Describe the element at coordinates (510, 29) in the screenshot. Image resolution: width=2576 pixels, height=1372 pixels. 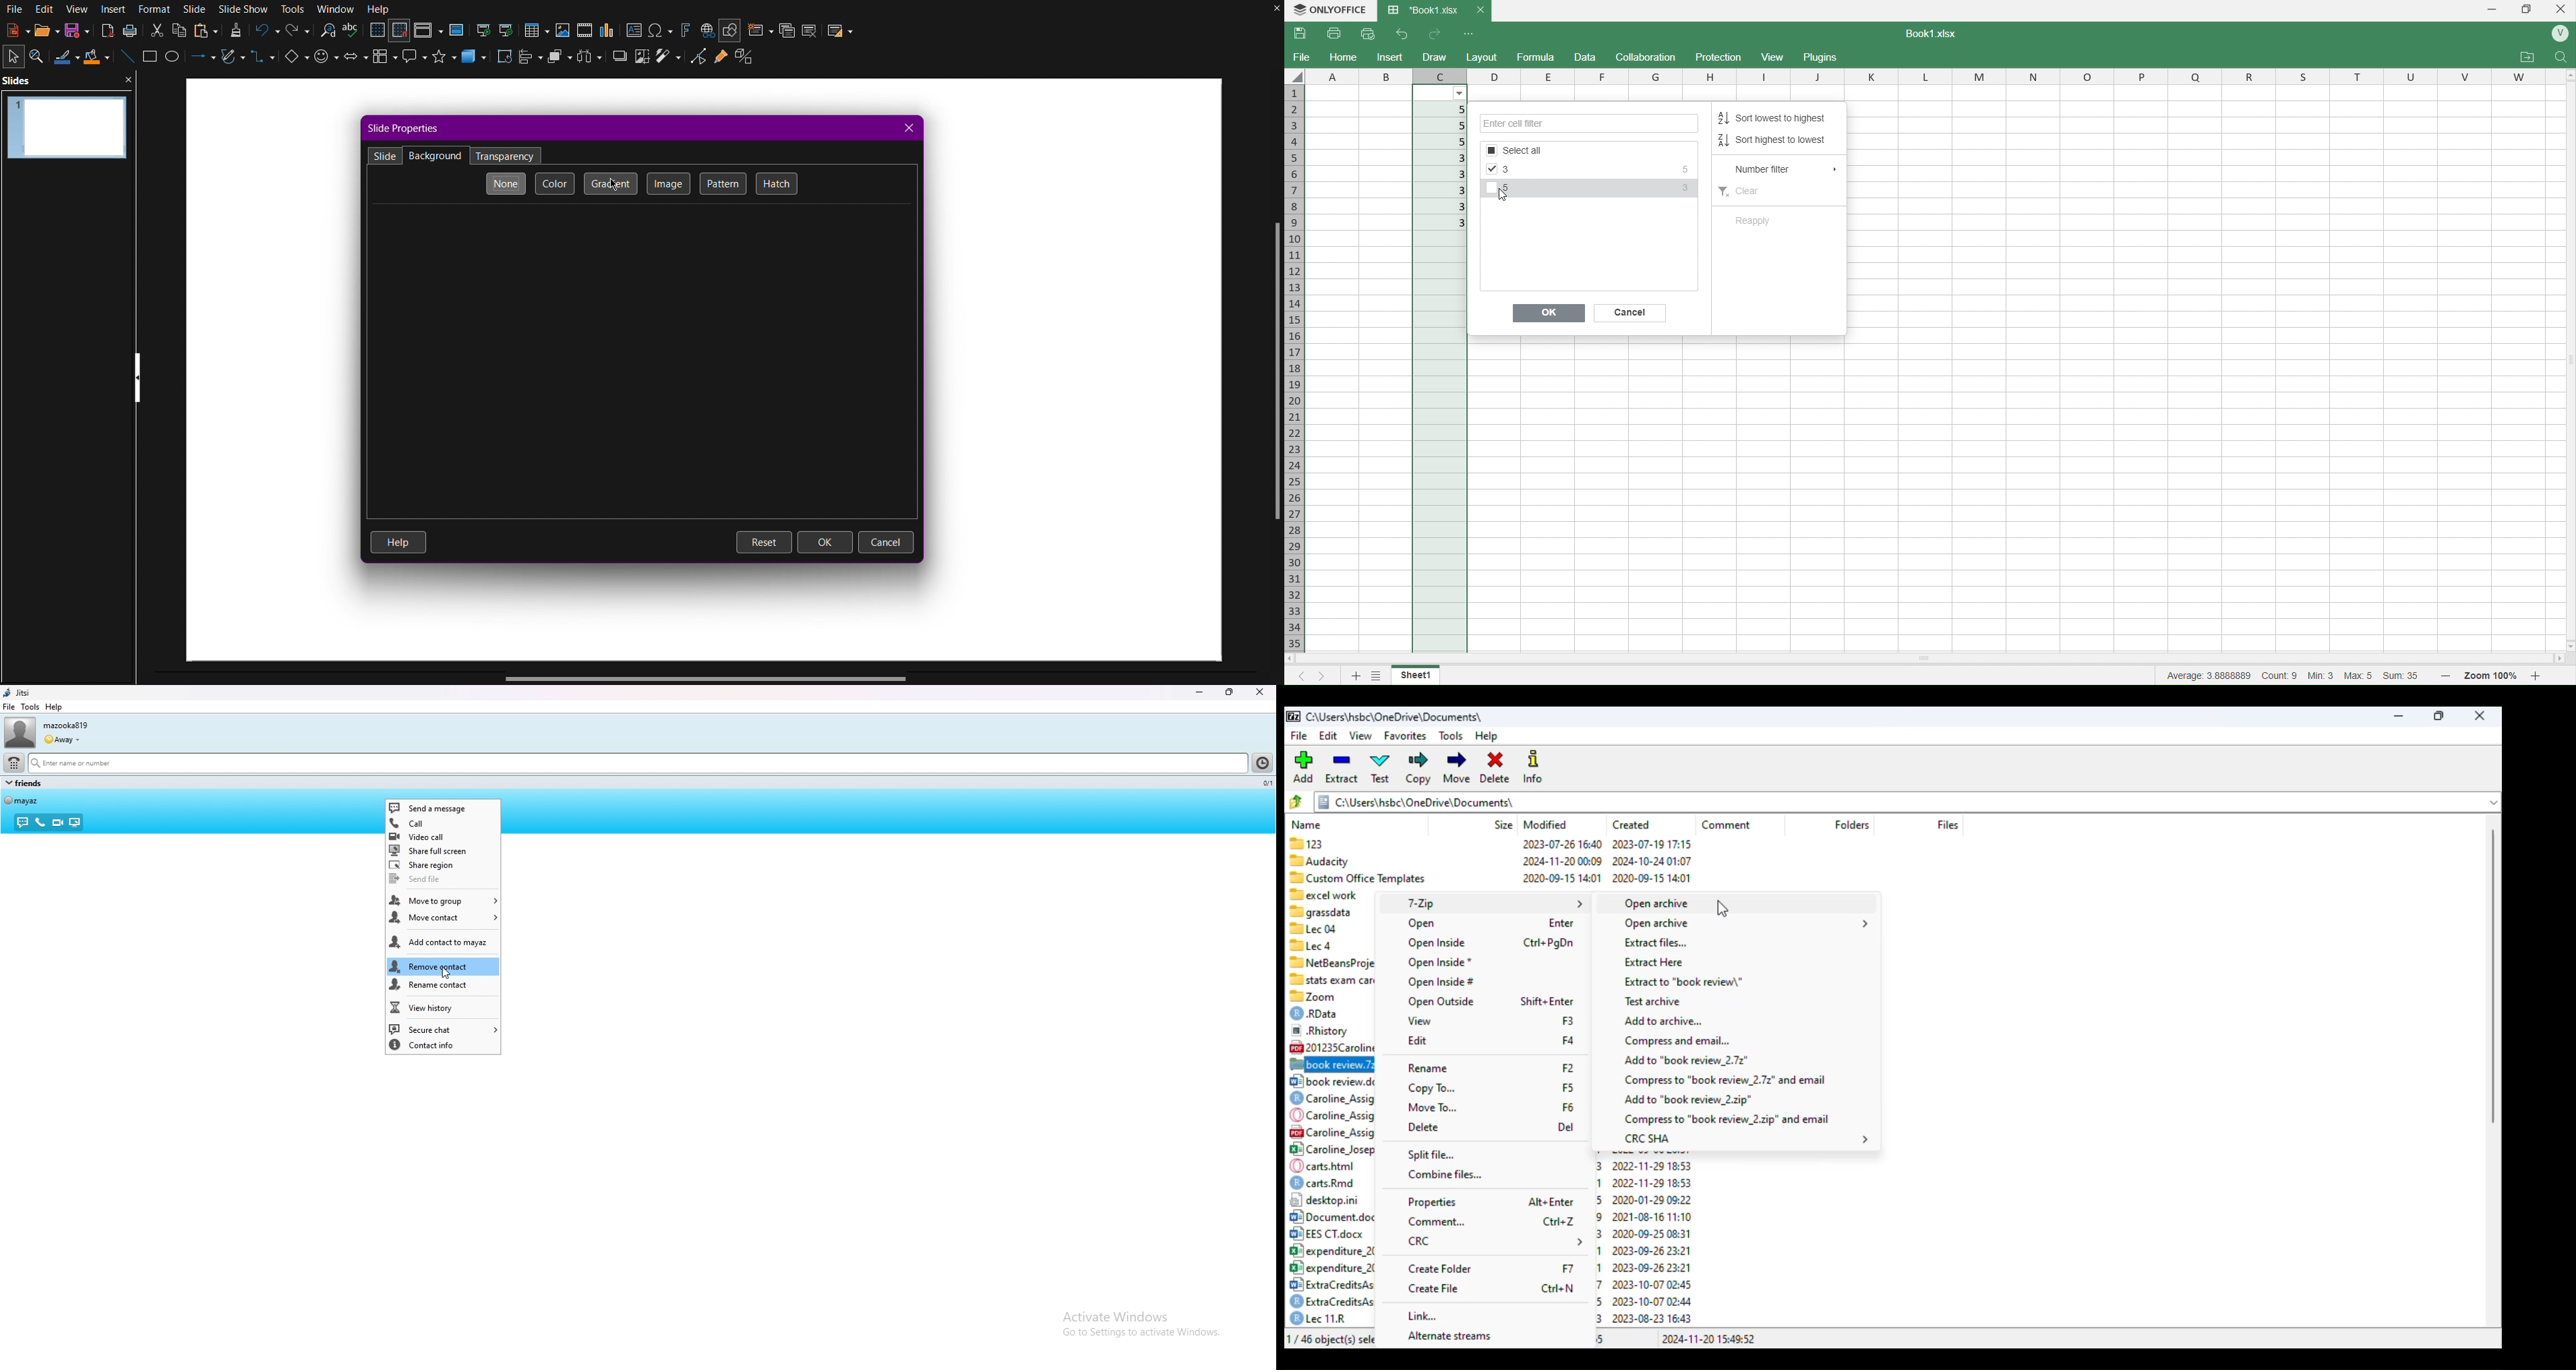
I see `Start from current slide` at that location.